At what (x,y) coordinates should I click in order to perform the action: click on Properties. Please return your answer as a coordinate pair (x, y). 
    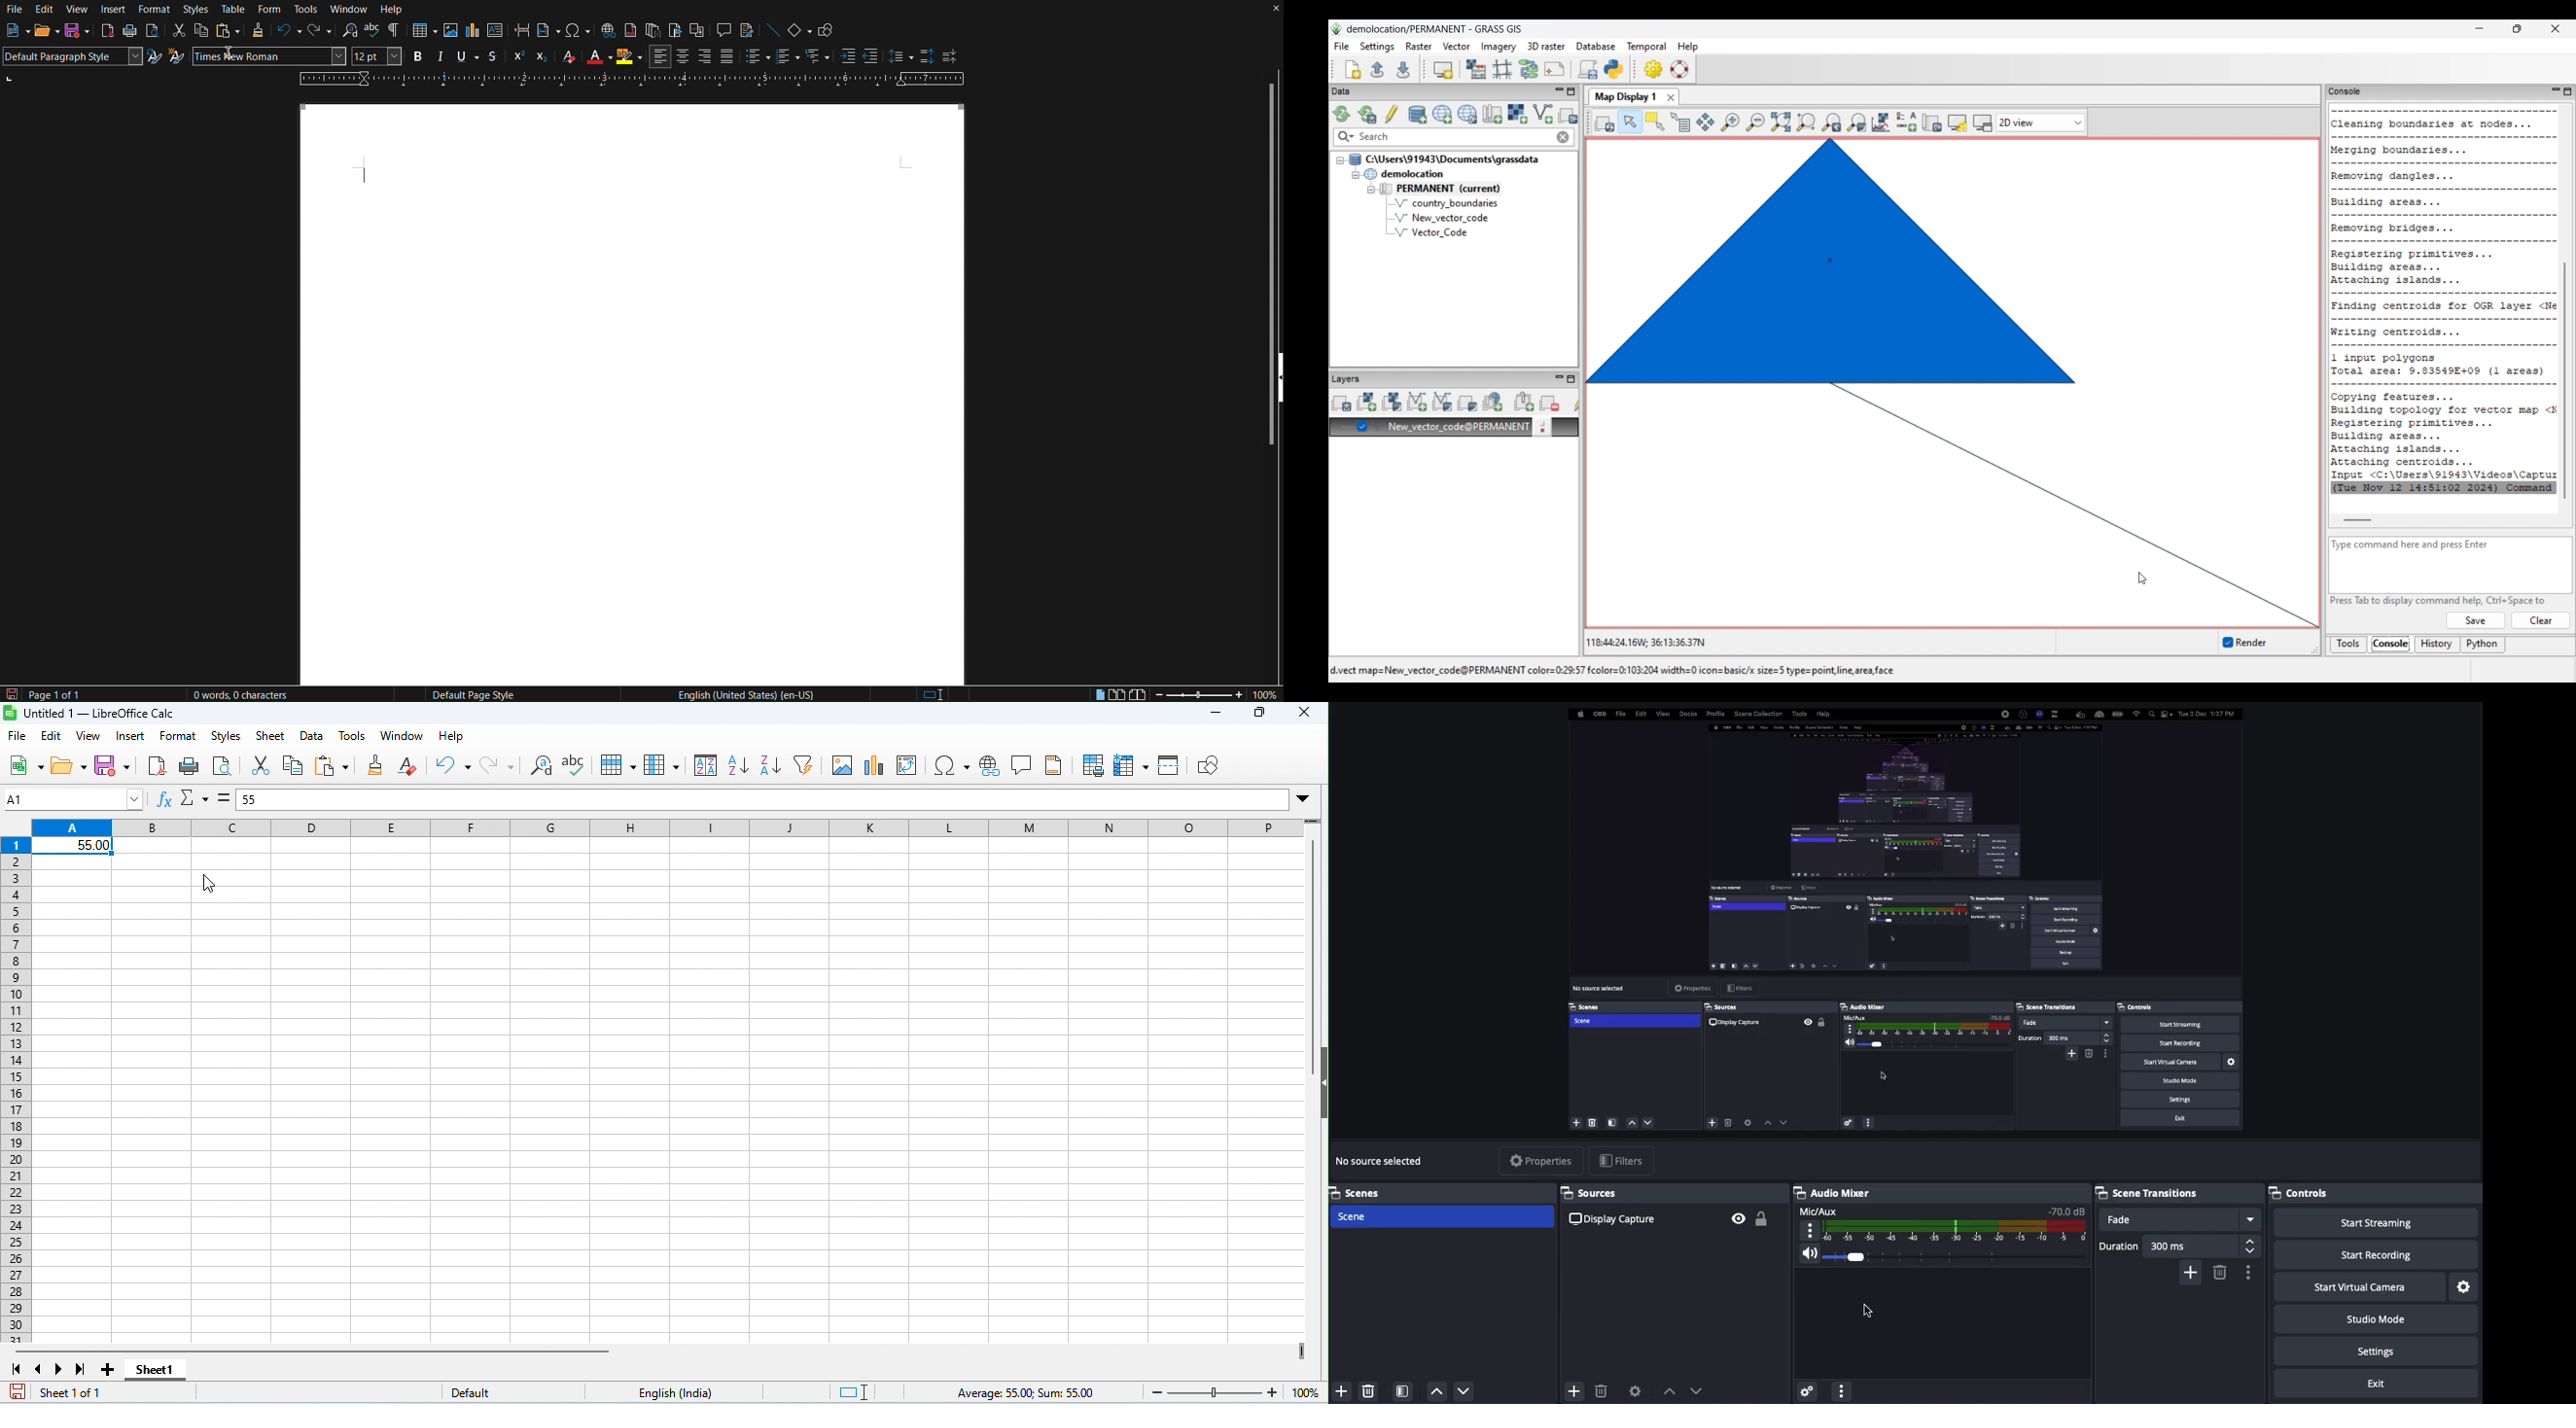
    Looking at the image, I should click on (1540, 1160).